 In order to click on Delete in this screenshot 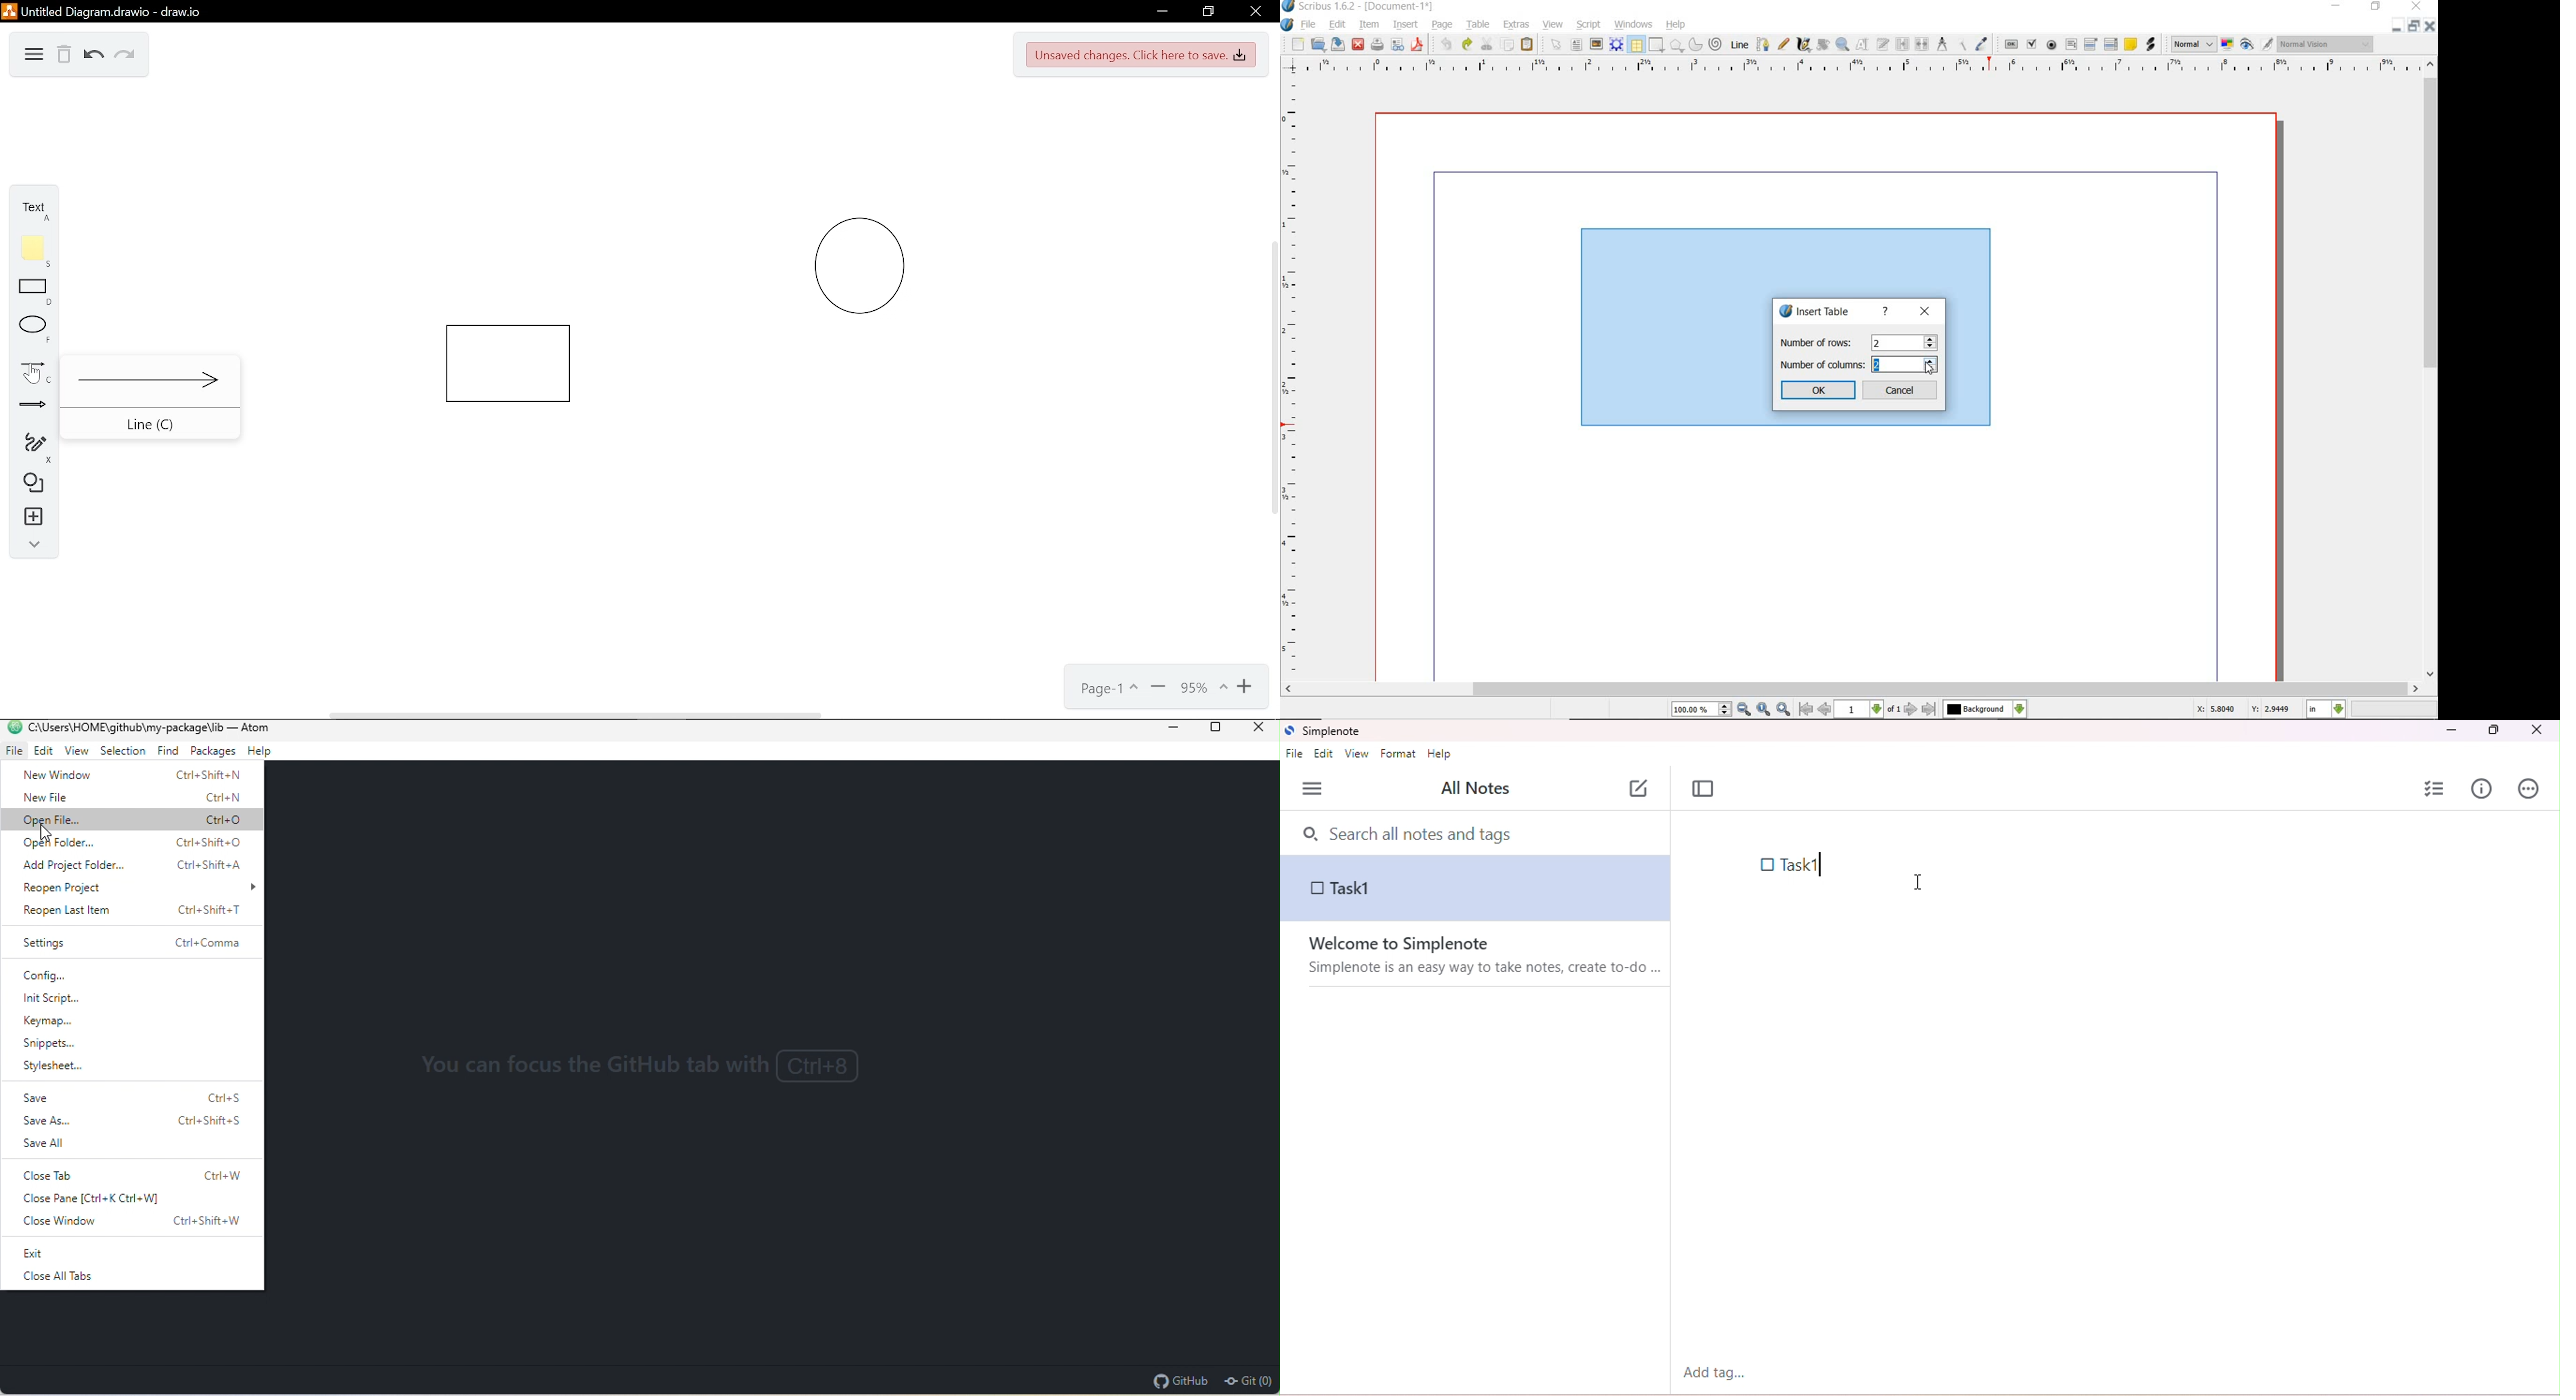, I will do `click(64, 56)`.